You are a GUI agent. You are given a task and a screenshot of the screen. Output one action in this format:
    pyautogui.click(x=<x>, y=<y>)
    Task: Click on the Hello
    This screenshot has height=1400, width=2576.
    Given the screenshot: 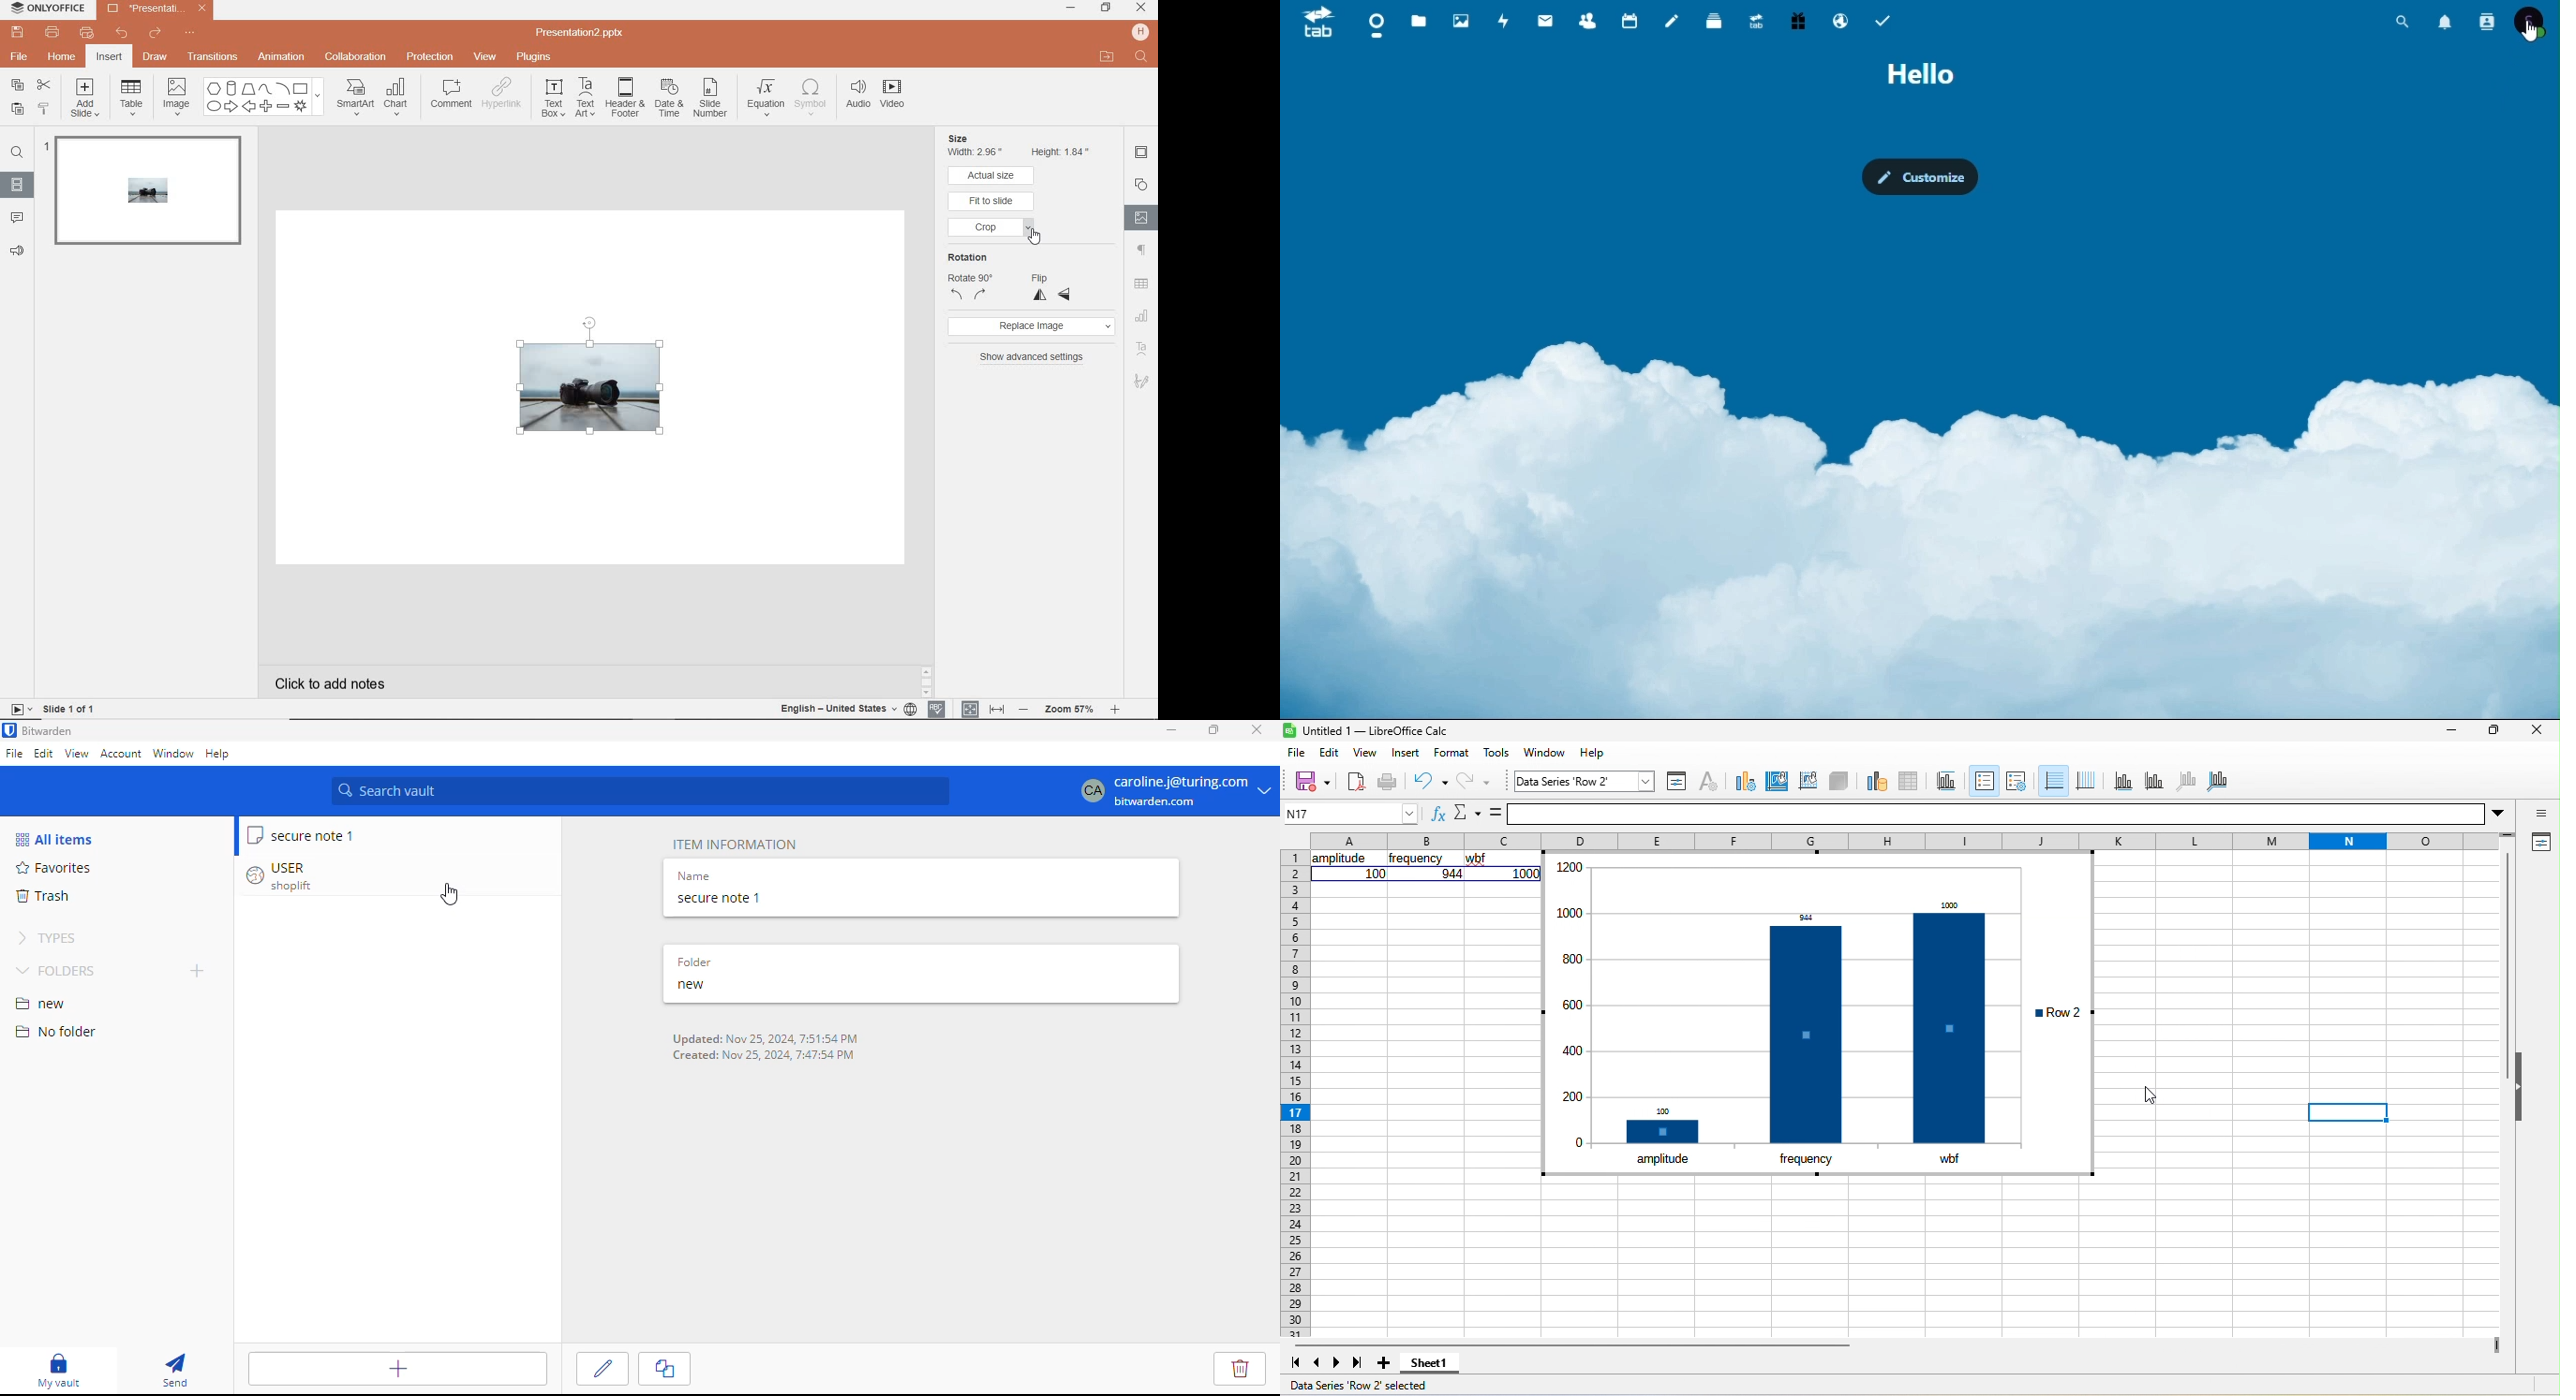 What is the action you would take?
    pyautogui.click(x=1921, y=74)
    